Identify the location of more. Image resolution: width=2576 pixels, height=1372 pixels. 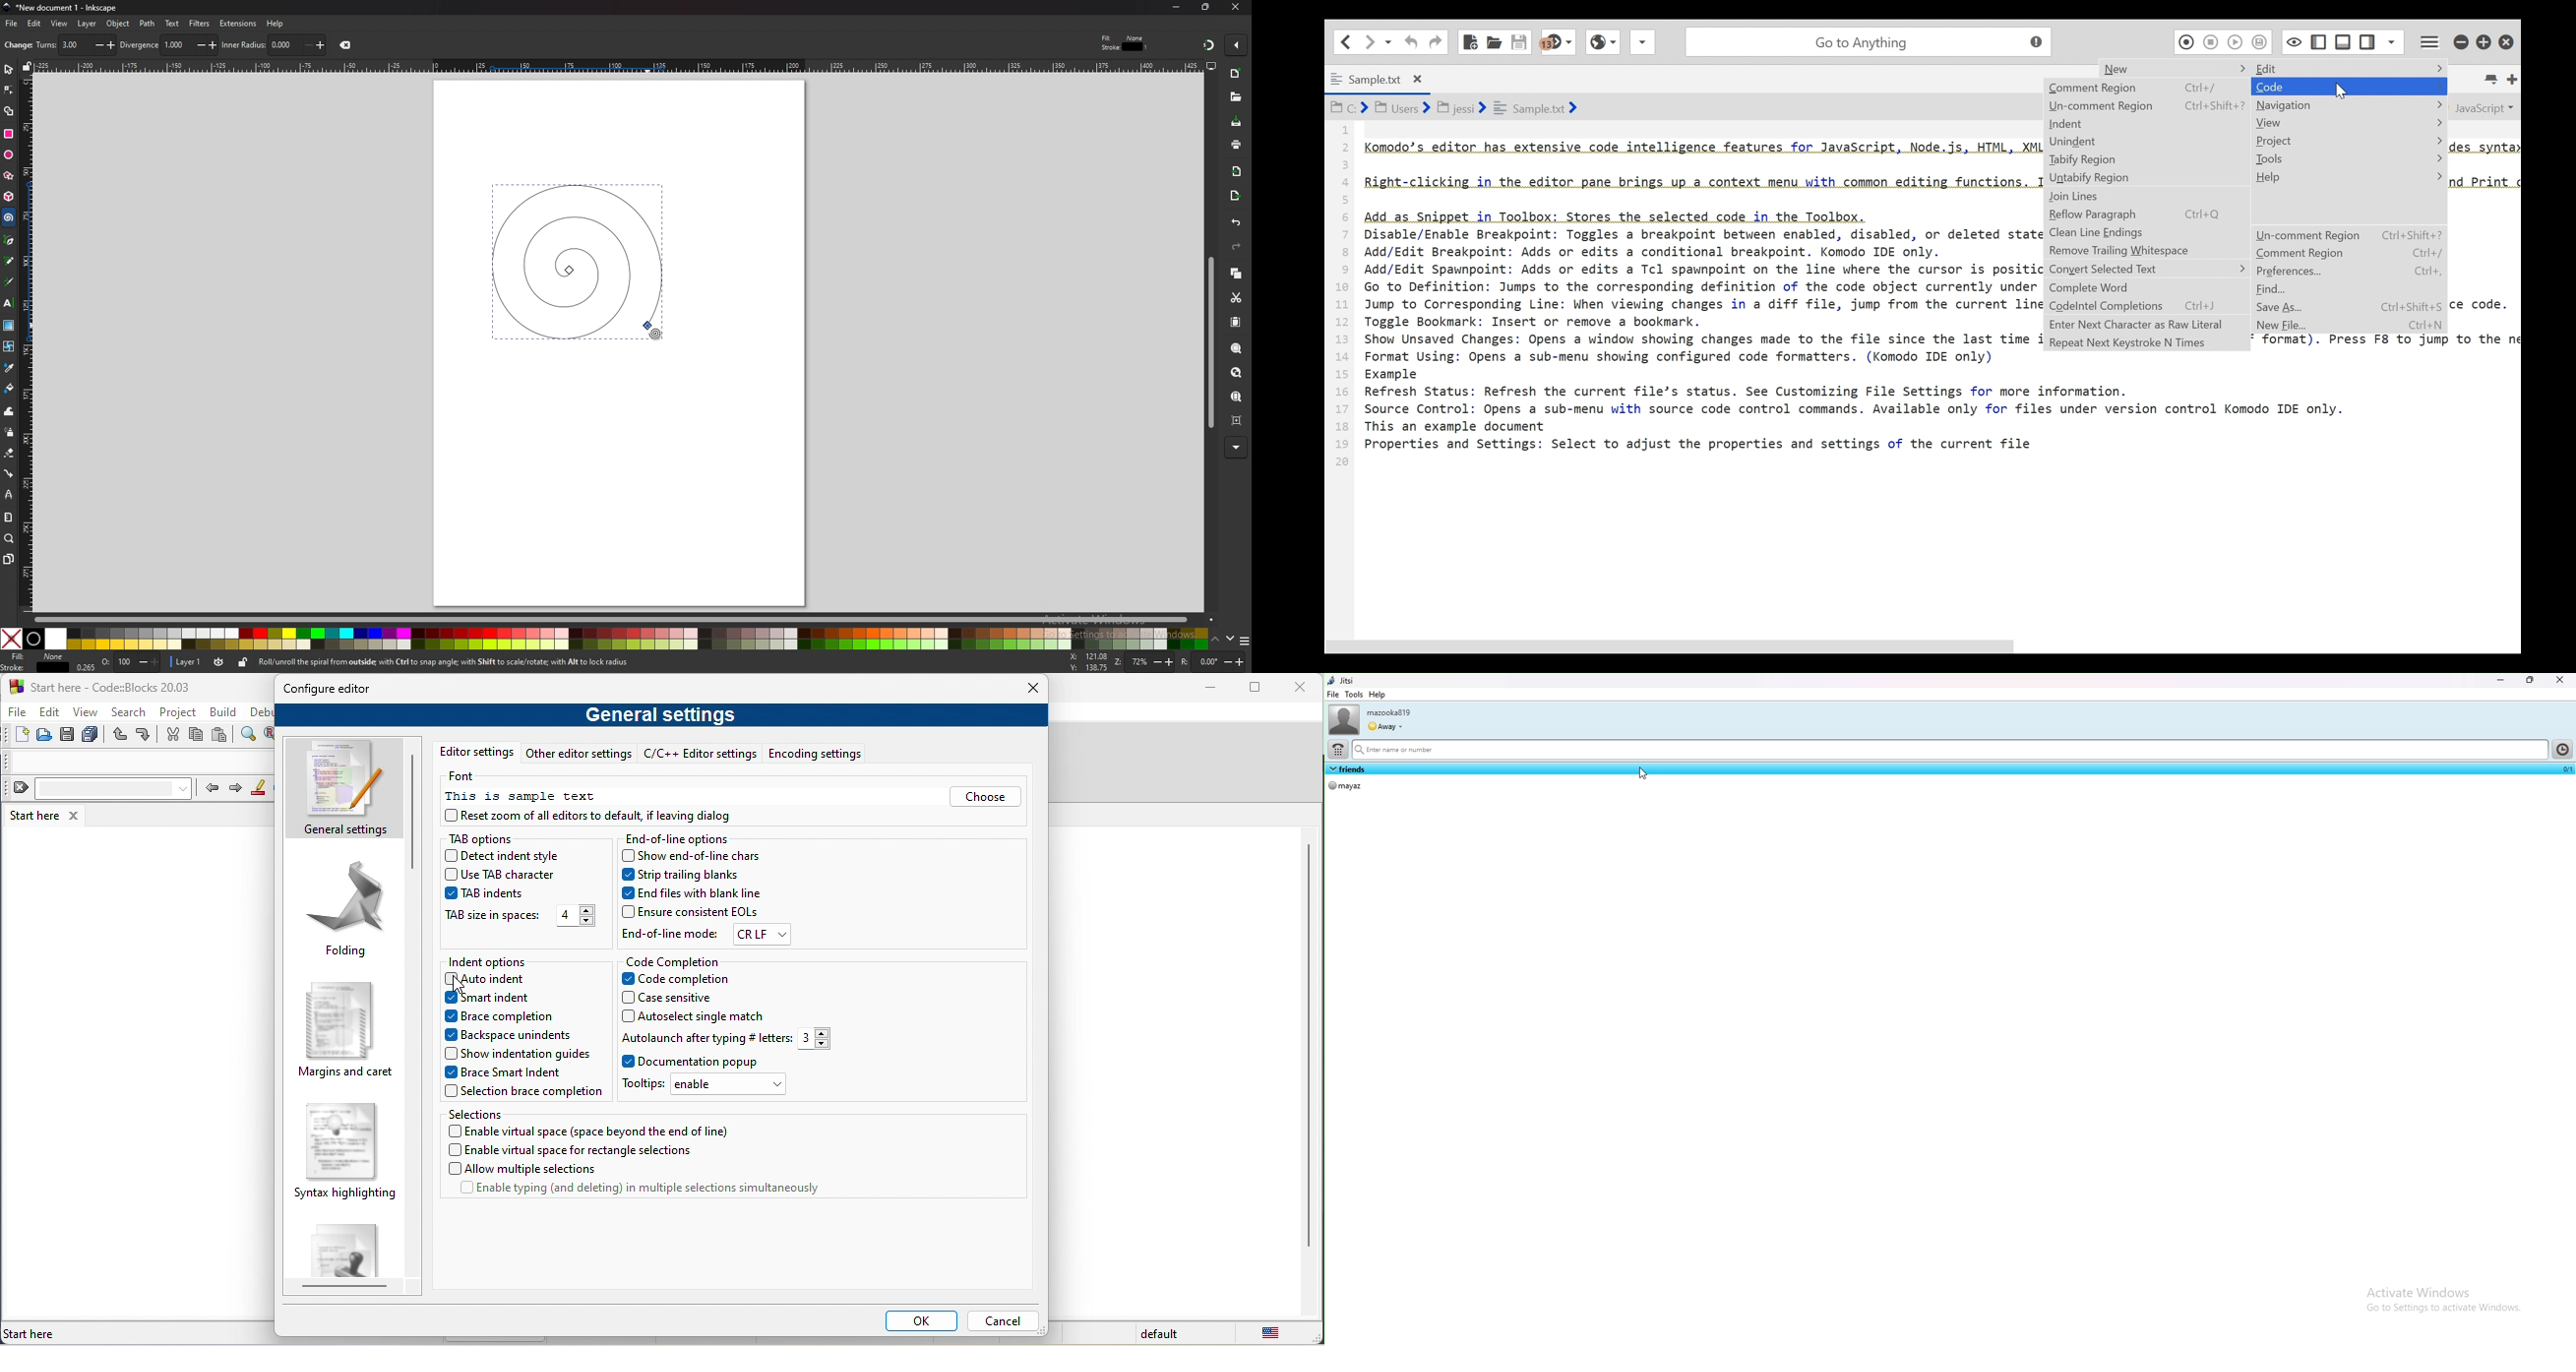
(1236, 446).